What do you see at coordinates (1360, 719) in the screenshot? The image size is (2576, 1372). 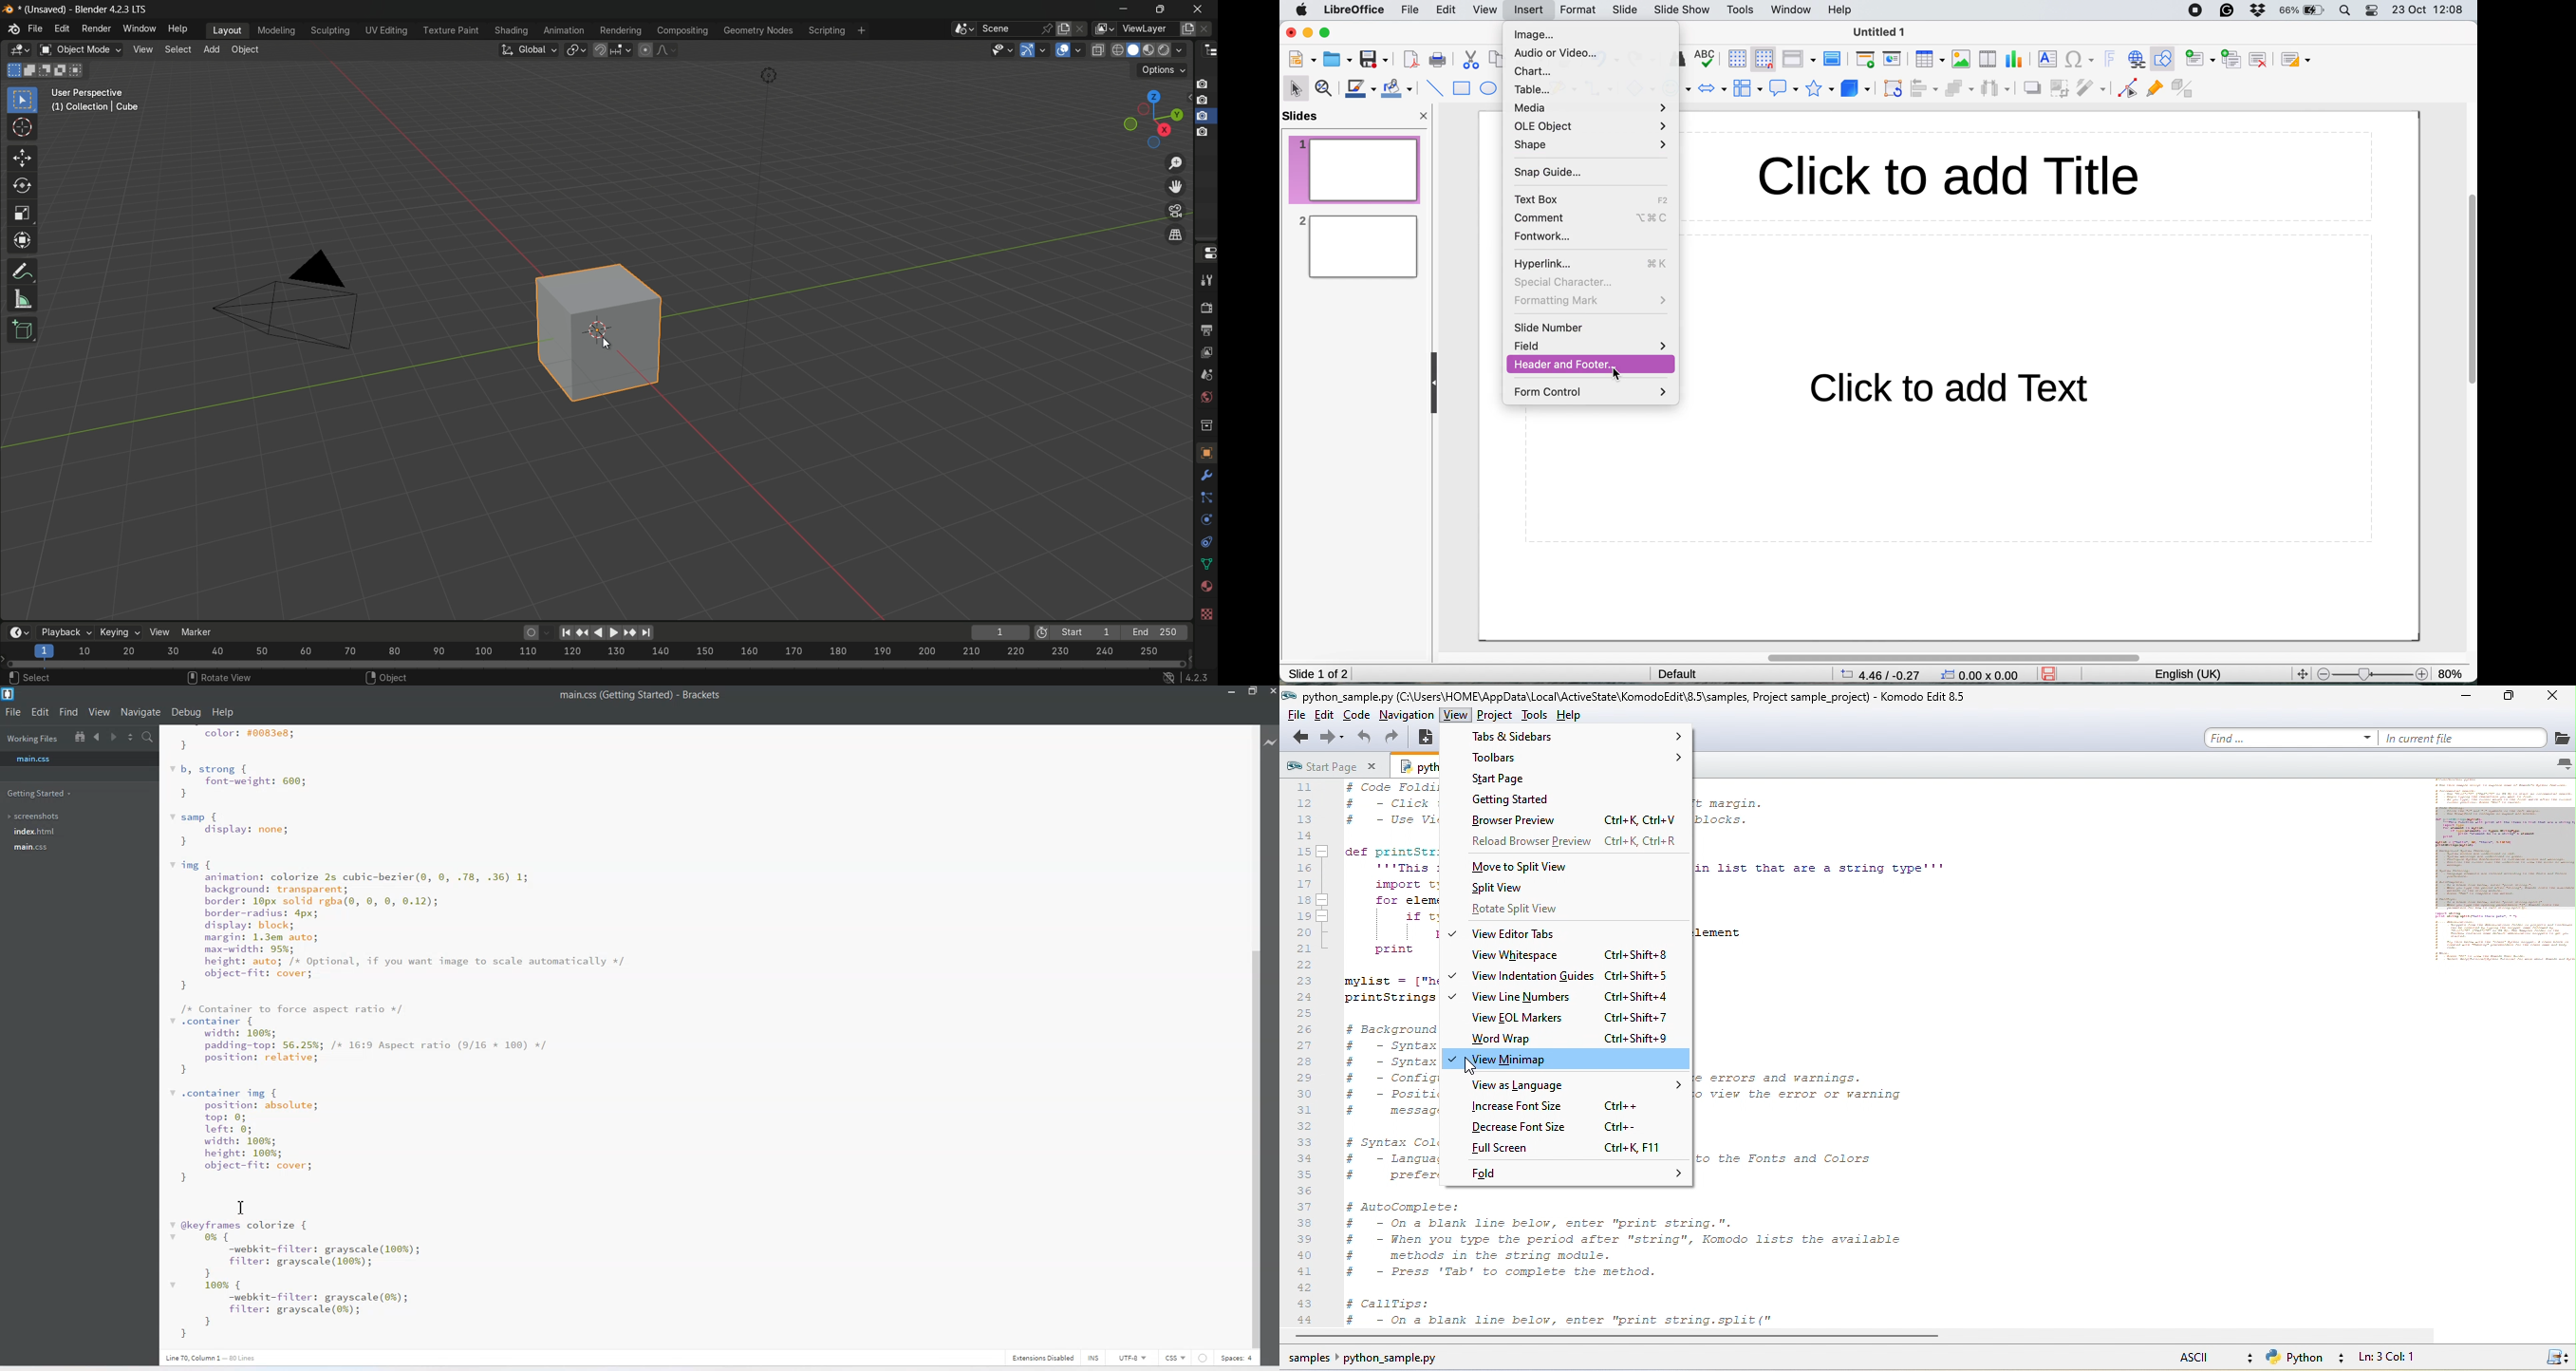 I see `code` at bounding box center [1360, 719].